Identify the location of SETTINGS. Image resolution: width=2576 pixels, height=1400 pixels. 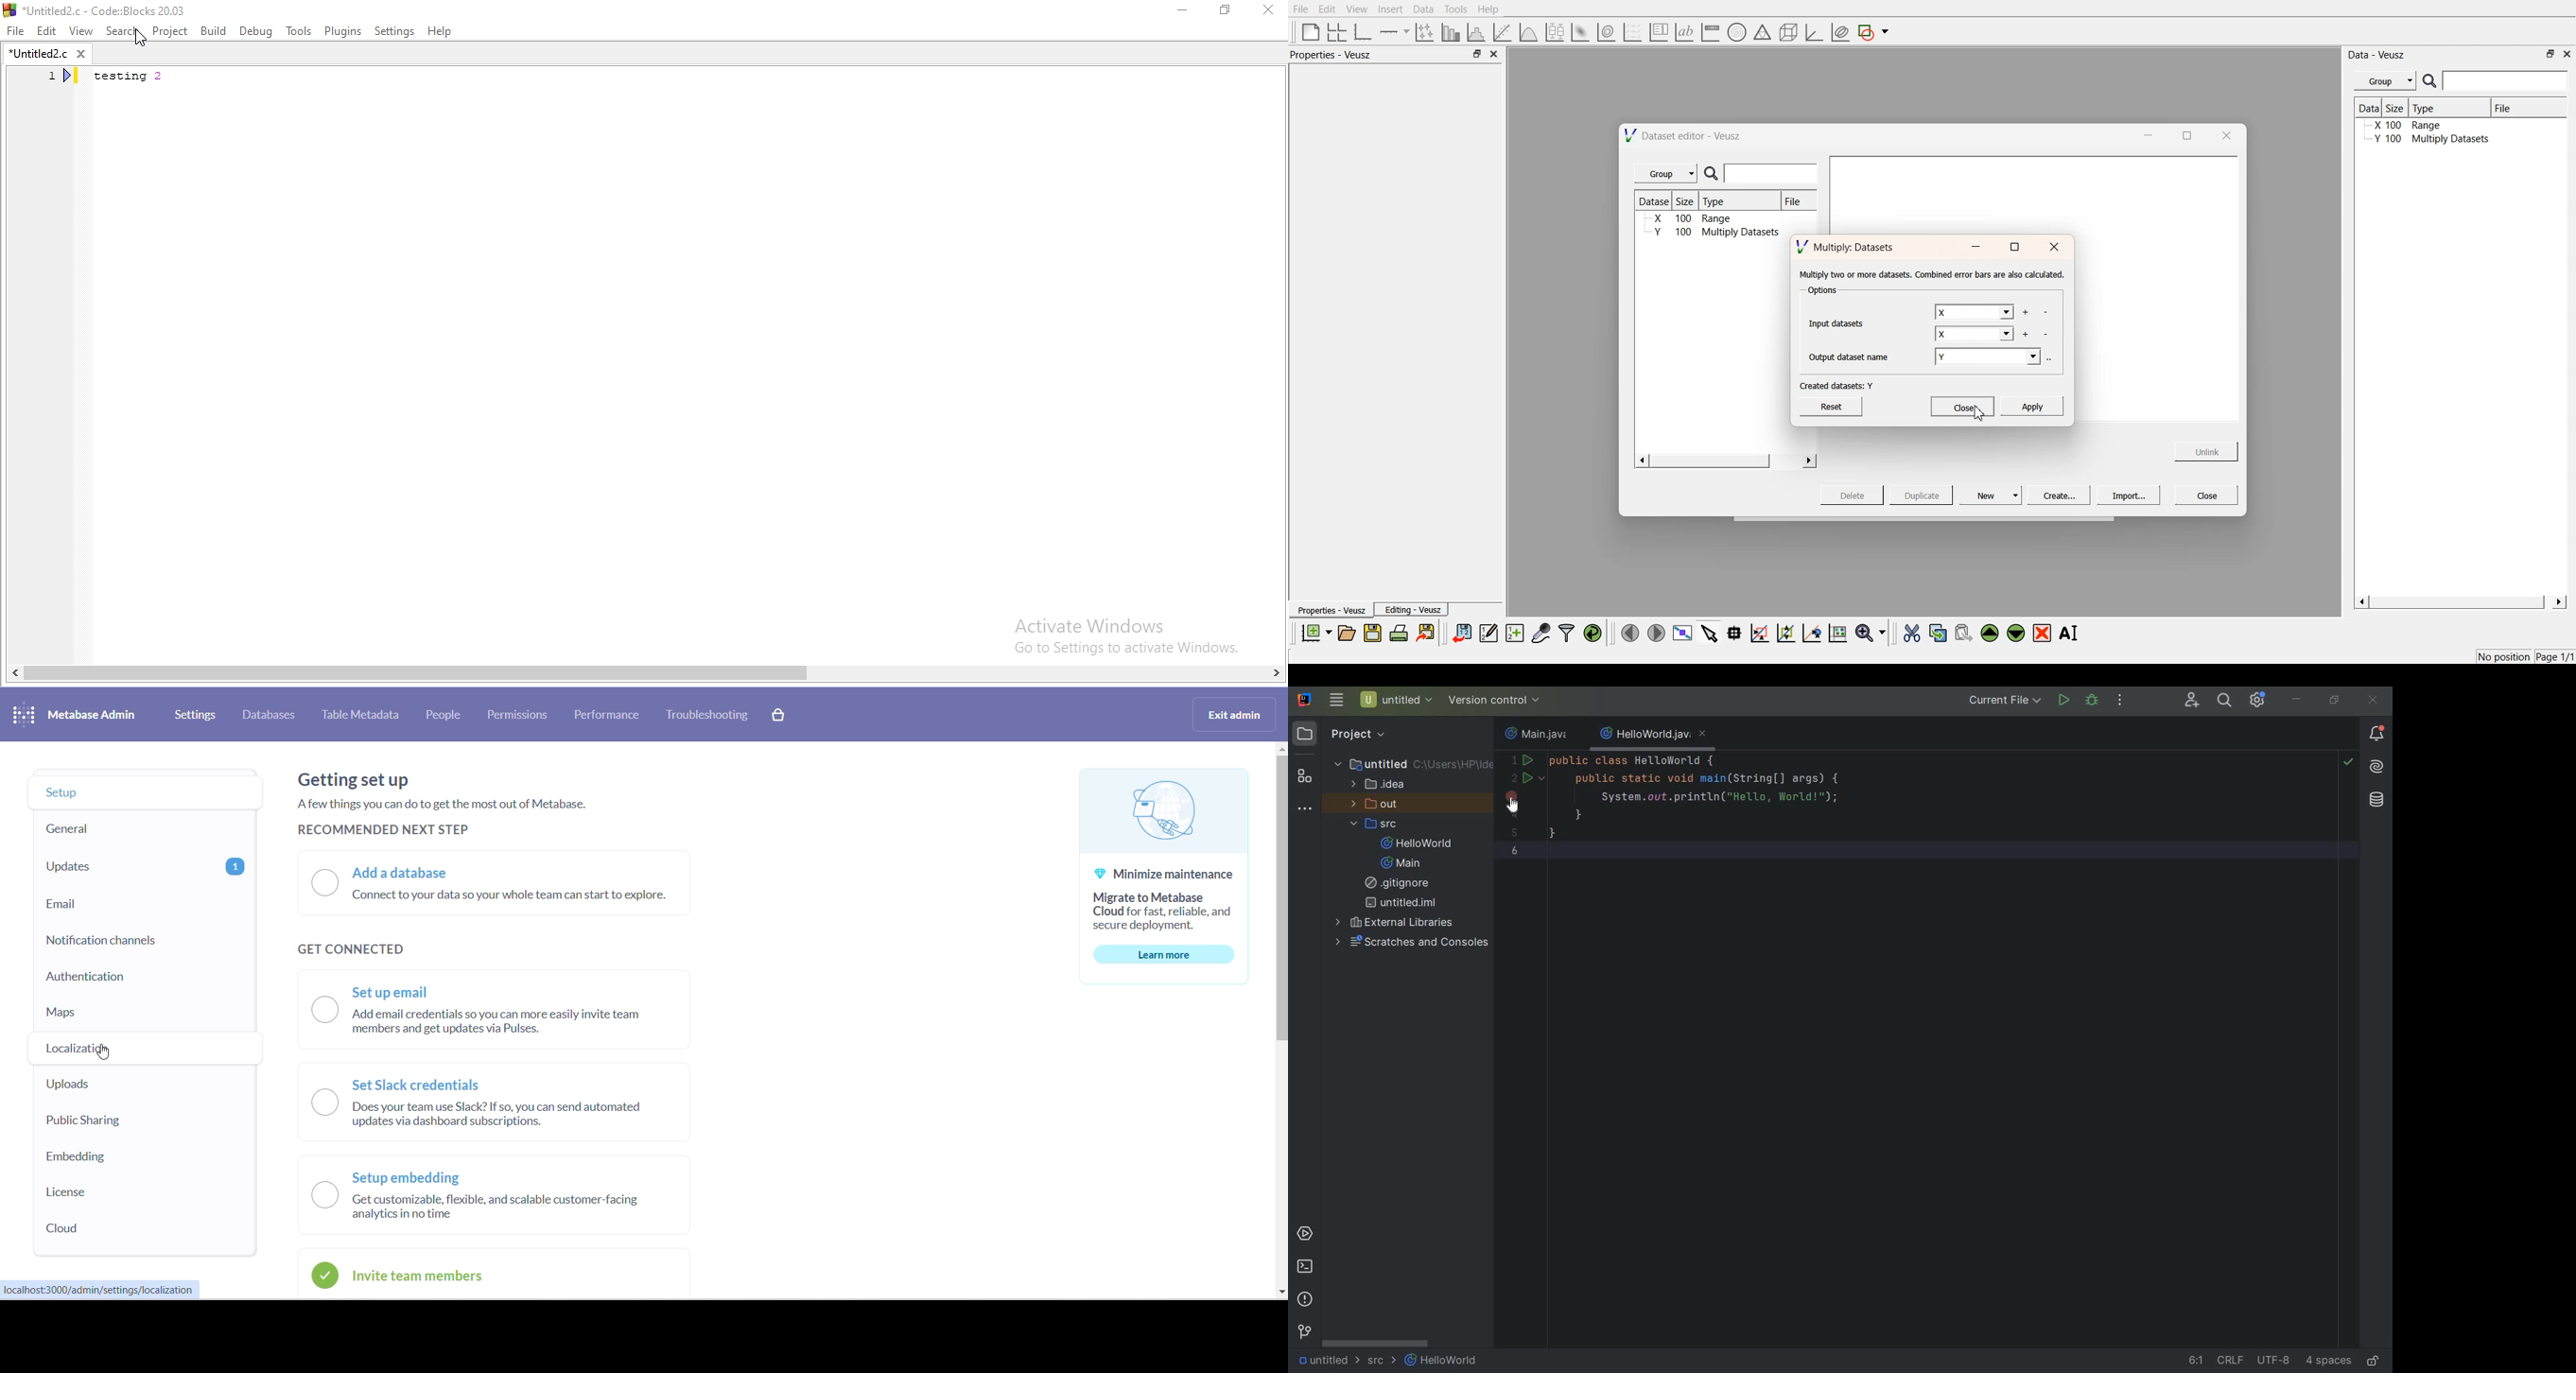
(197, 715).